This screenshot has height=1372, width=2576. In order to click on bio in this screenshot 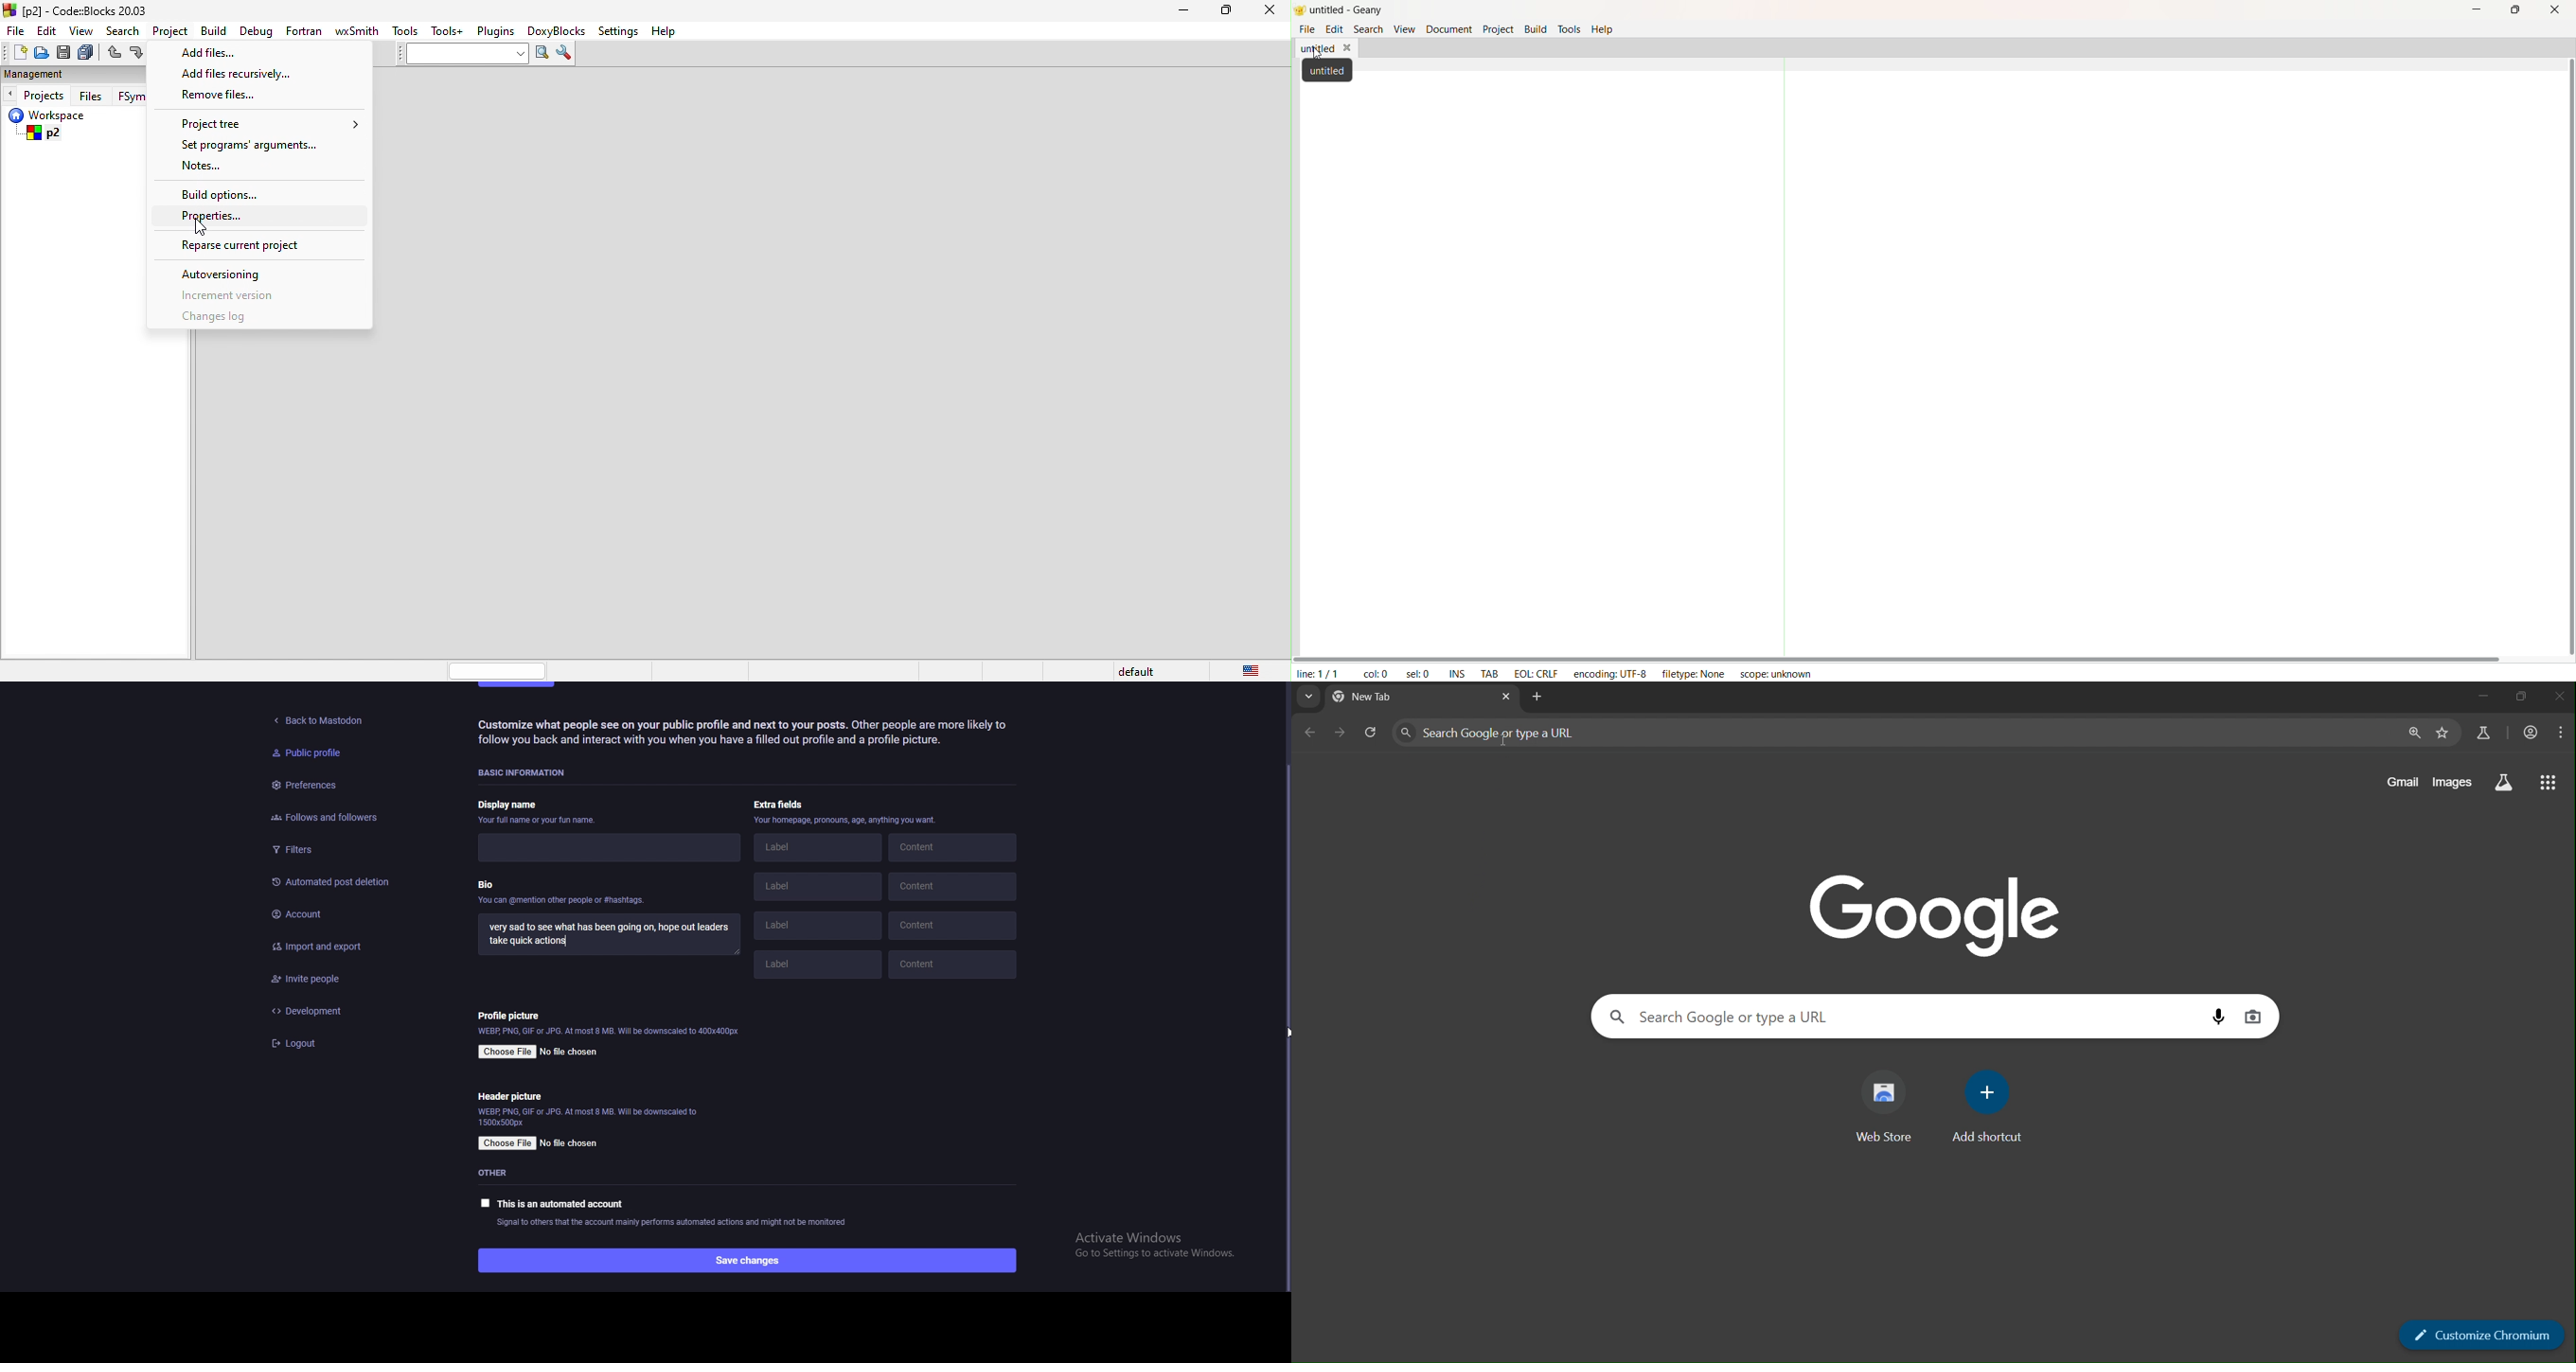, I will do `click(563, 895)`.